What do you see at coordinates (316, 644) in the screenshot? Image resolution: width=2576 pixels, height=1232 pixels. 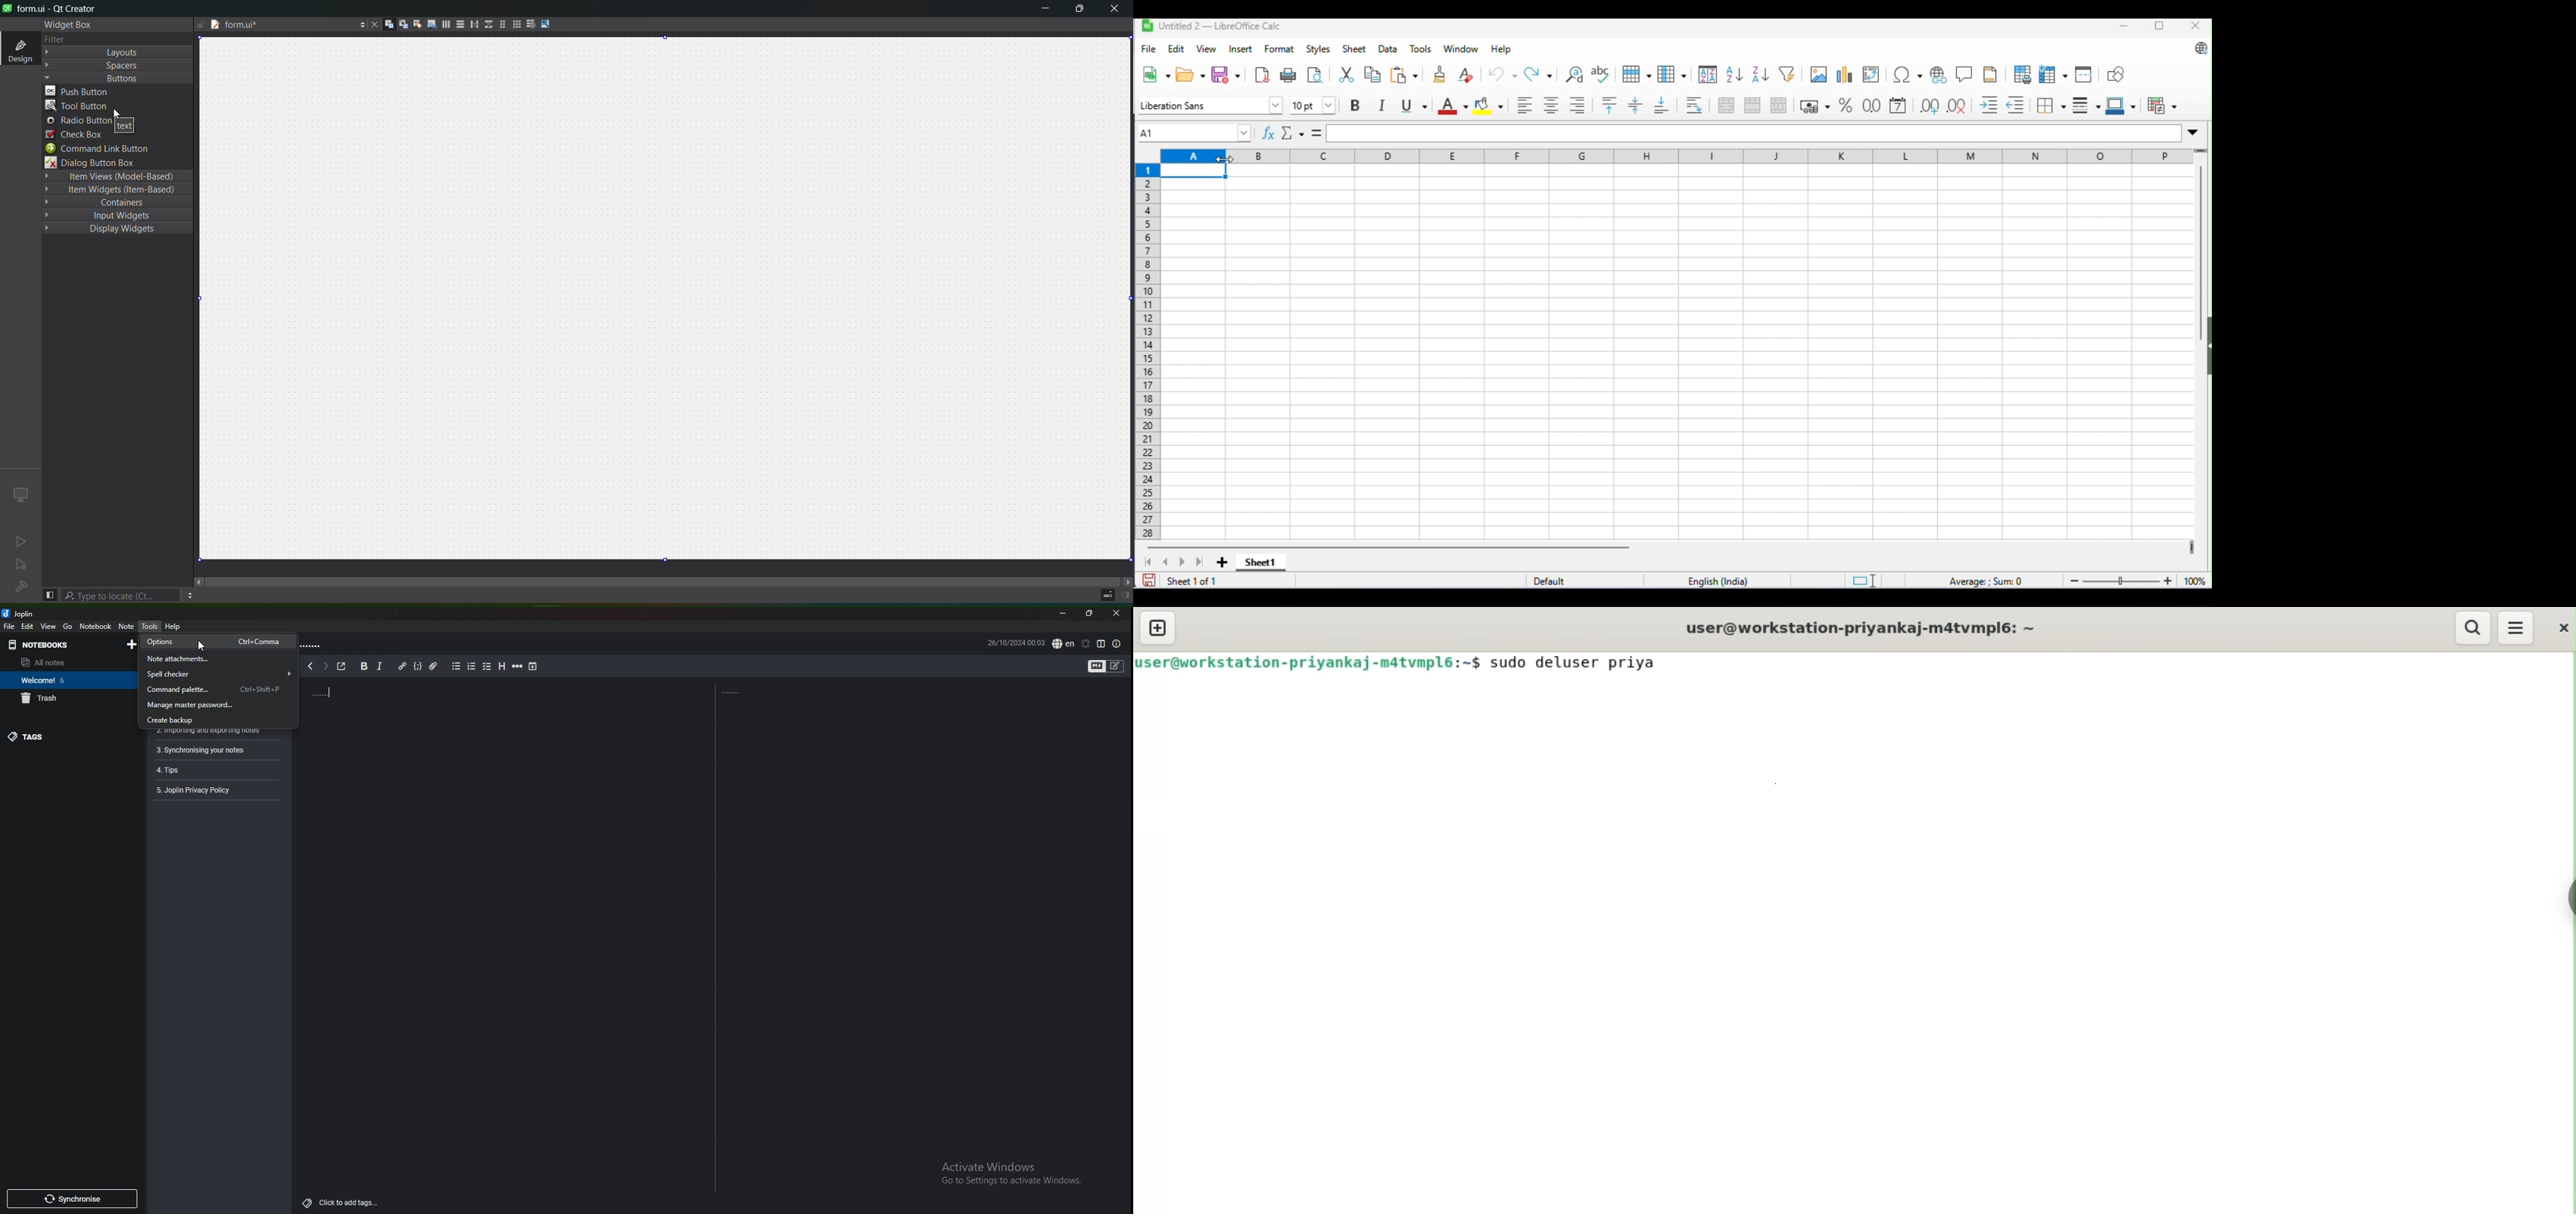 I see `.......` at bounding box center [316, 644].